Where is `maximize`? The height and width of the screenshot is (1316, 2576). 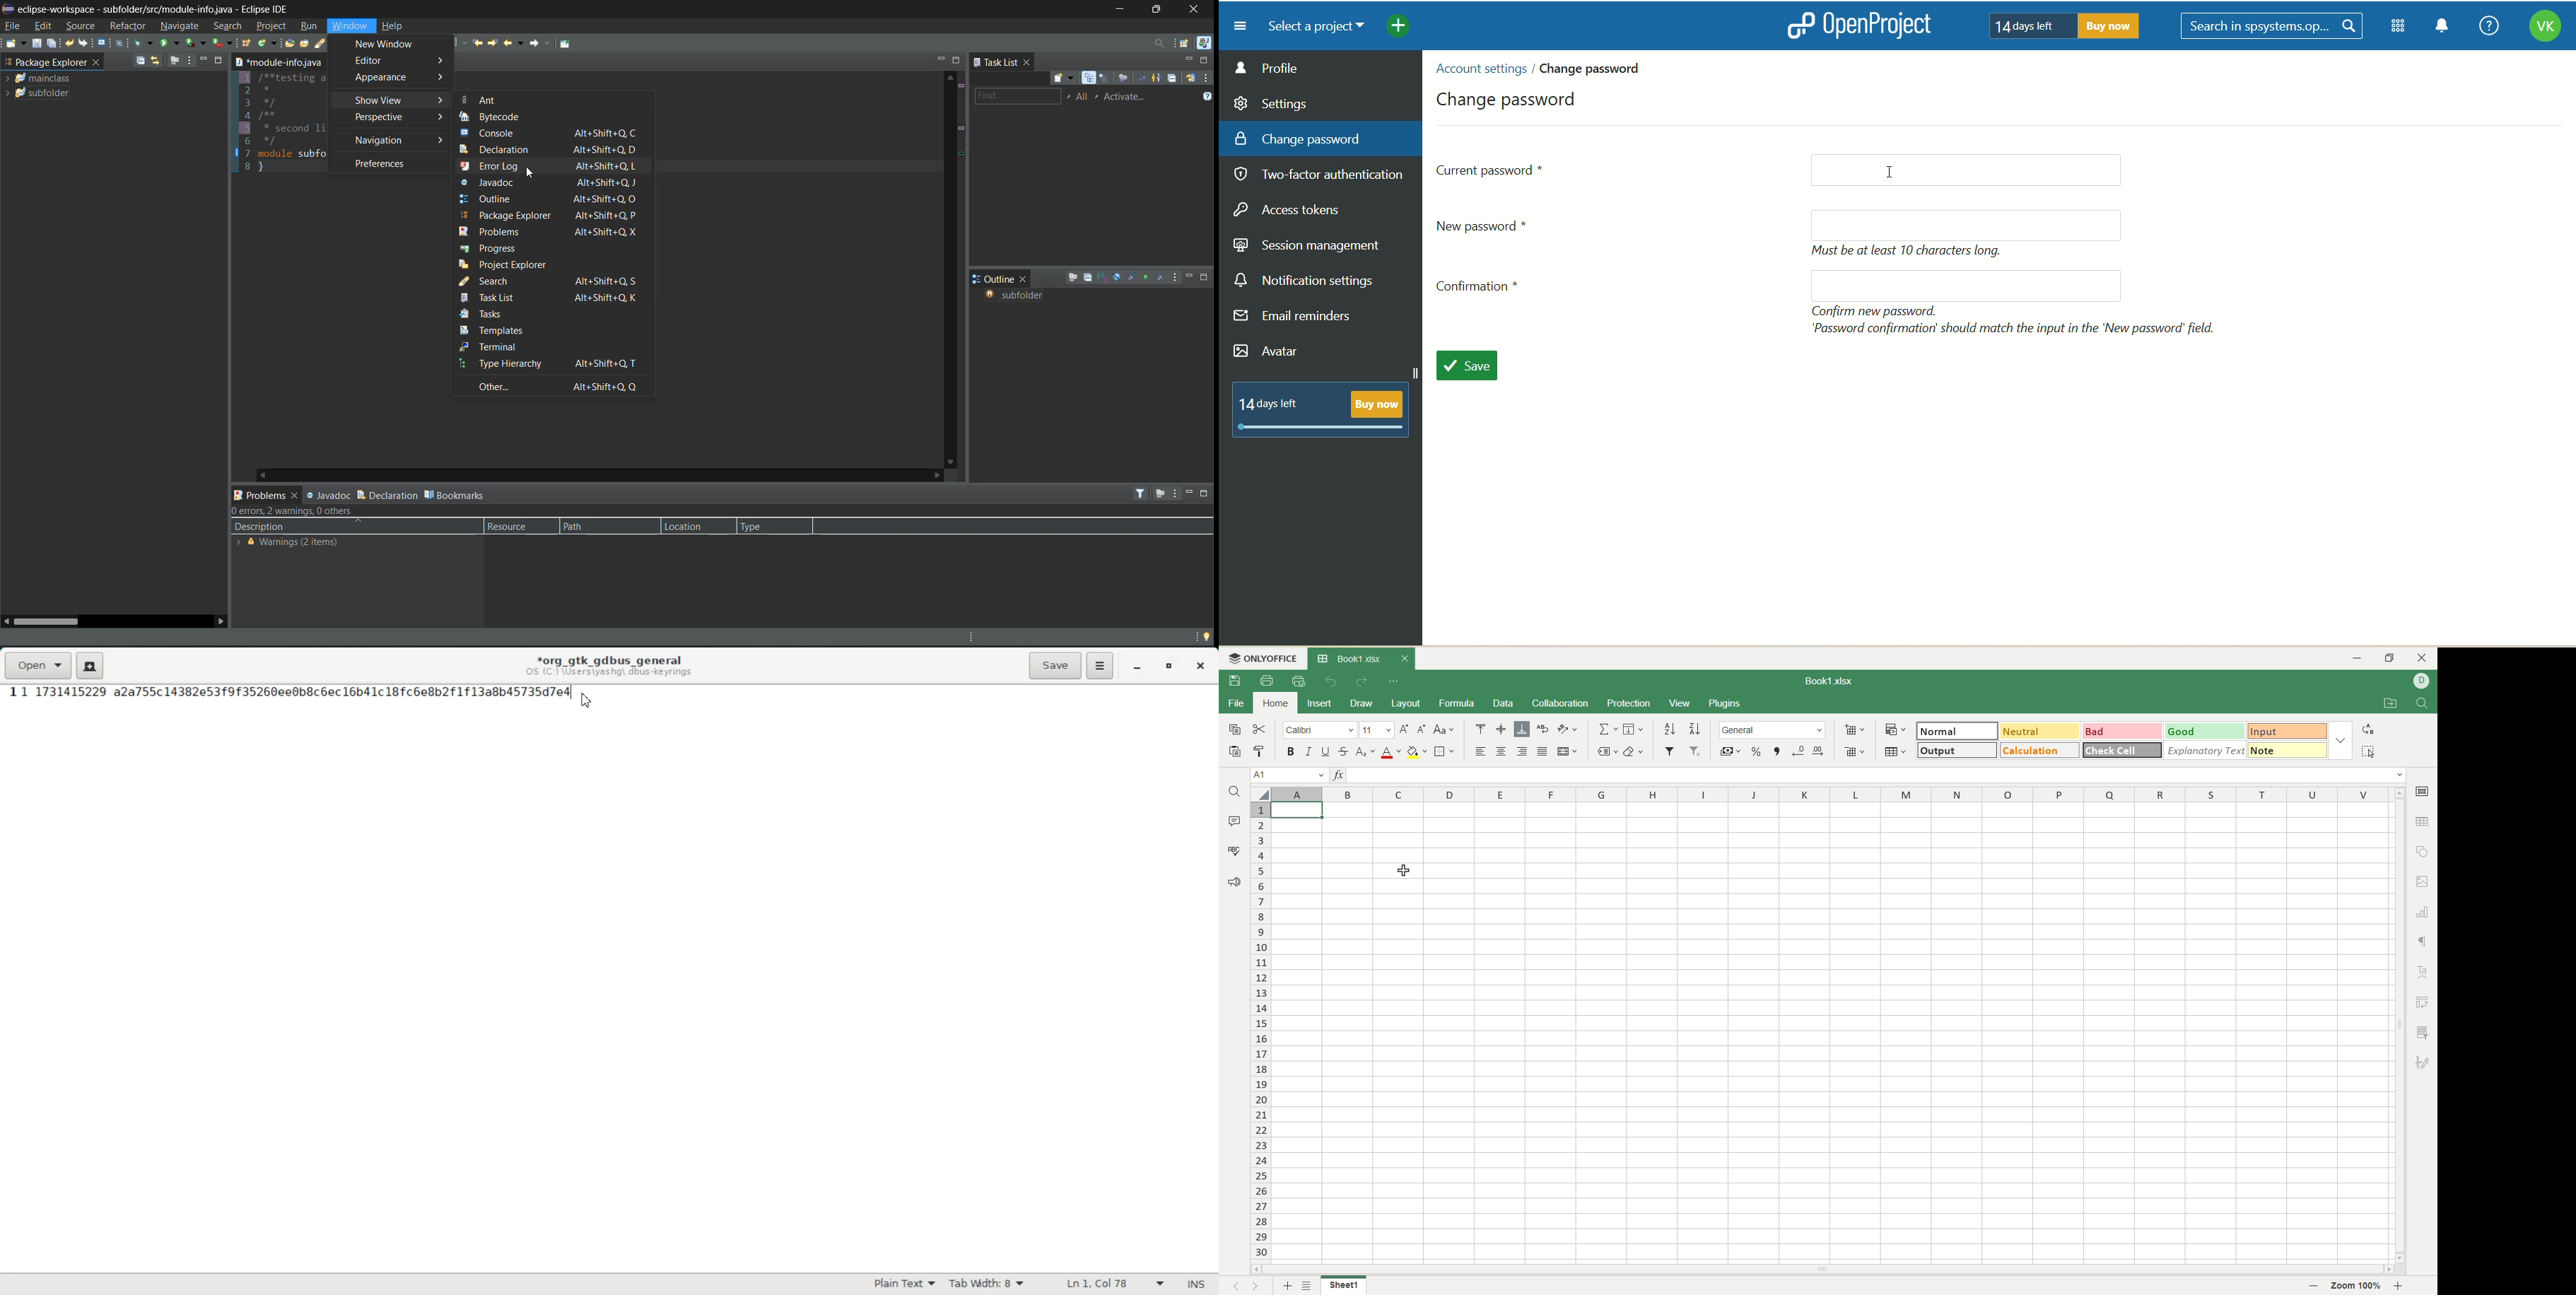 maximize is located at coordinates (223, 59).